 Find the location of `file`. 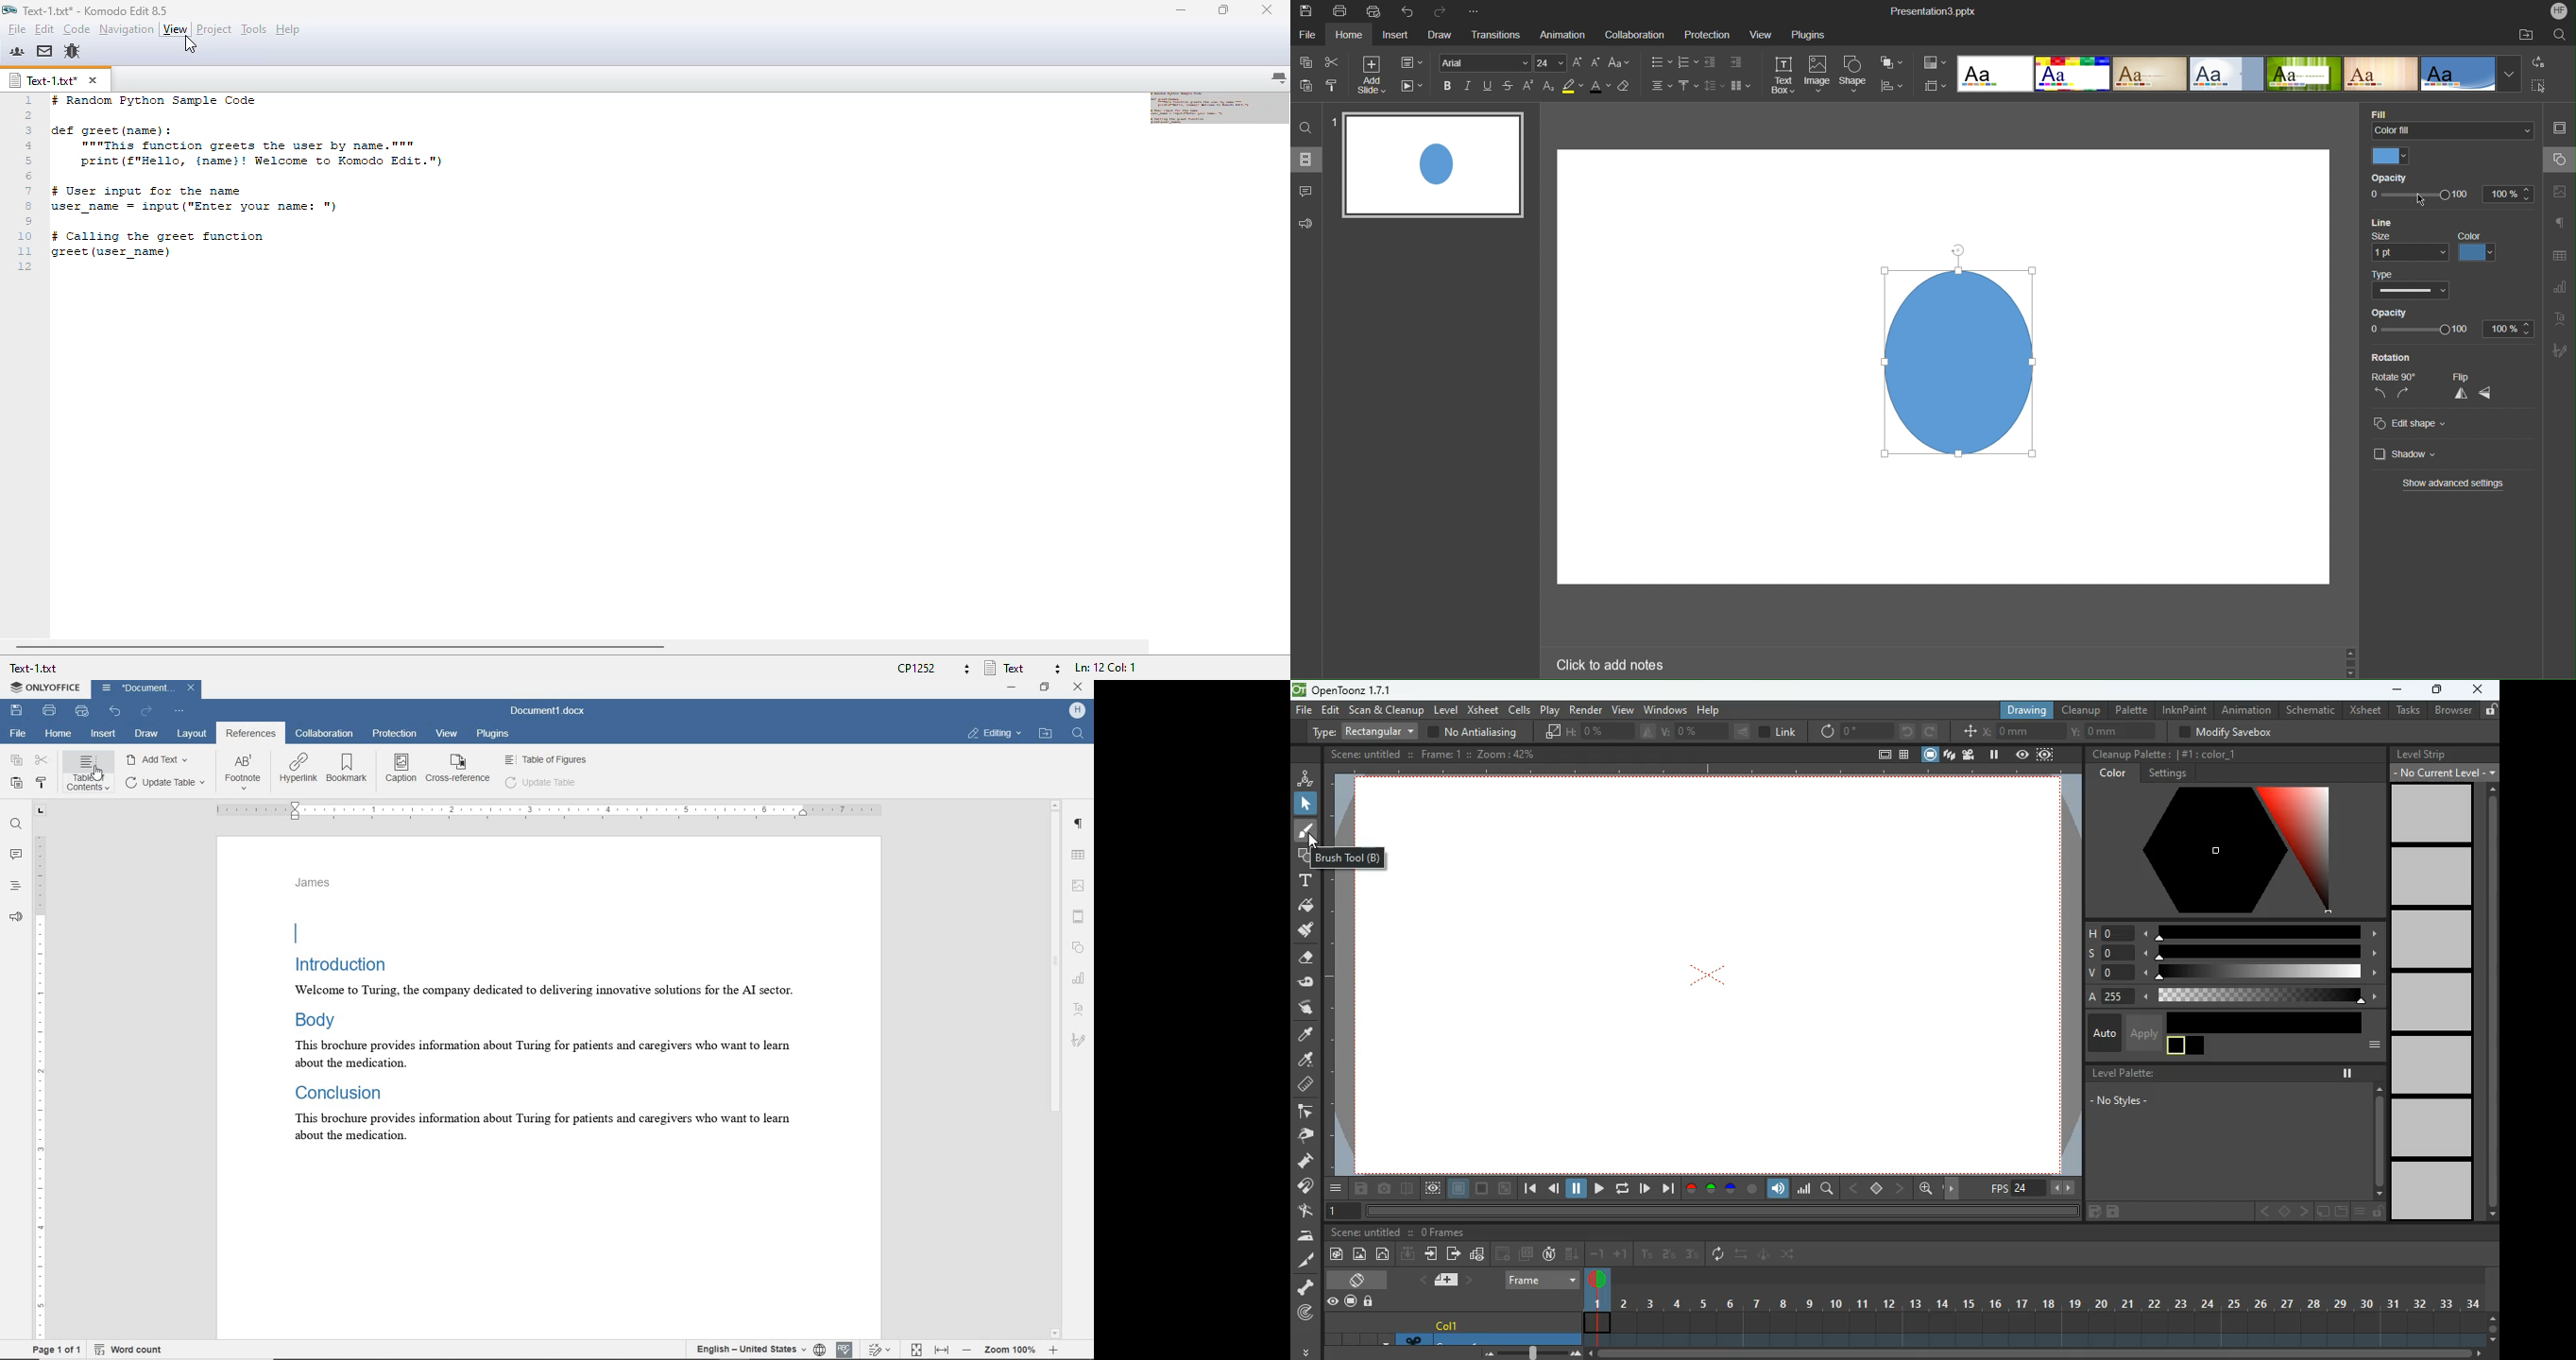

file is located at coordinates (17, 733).